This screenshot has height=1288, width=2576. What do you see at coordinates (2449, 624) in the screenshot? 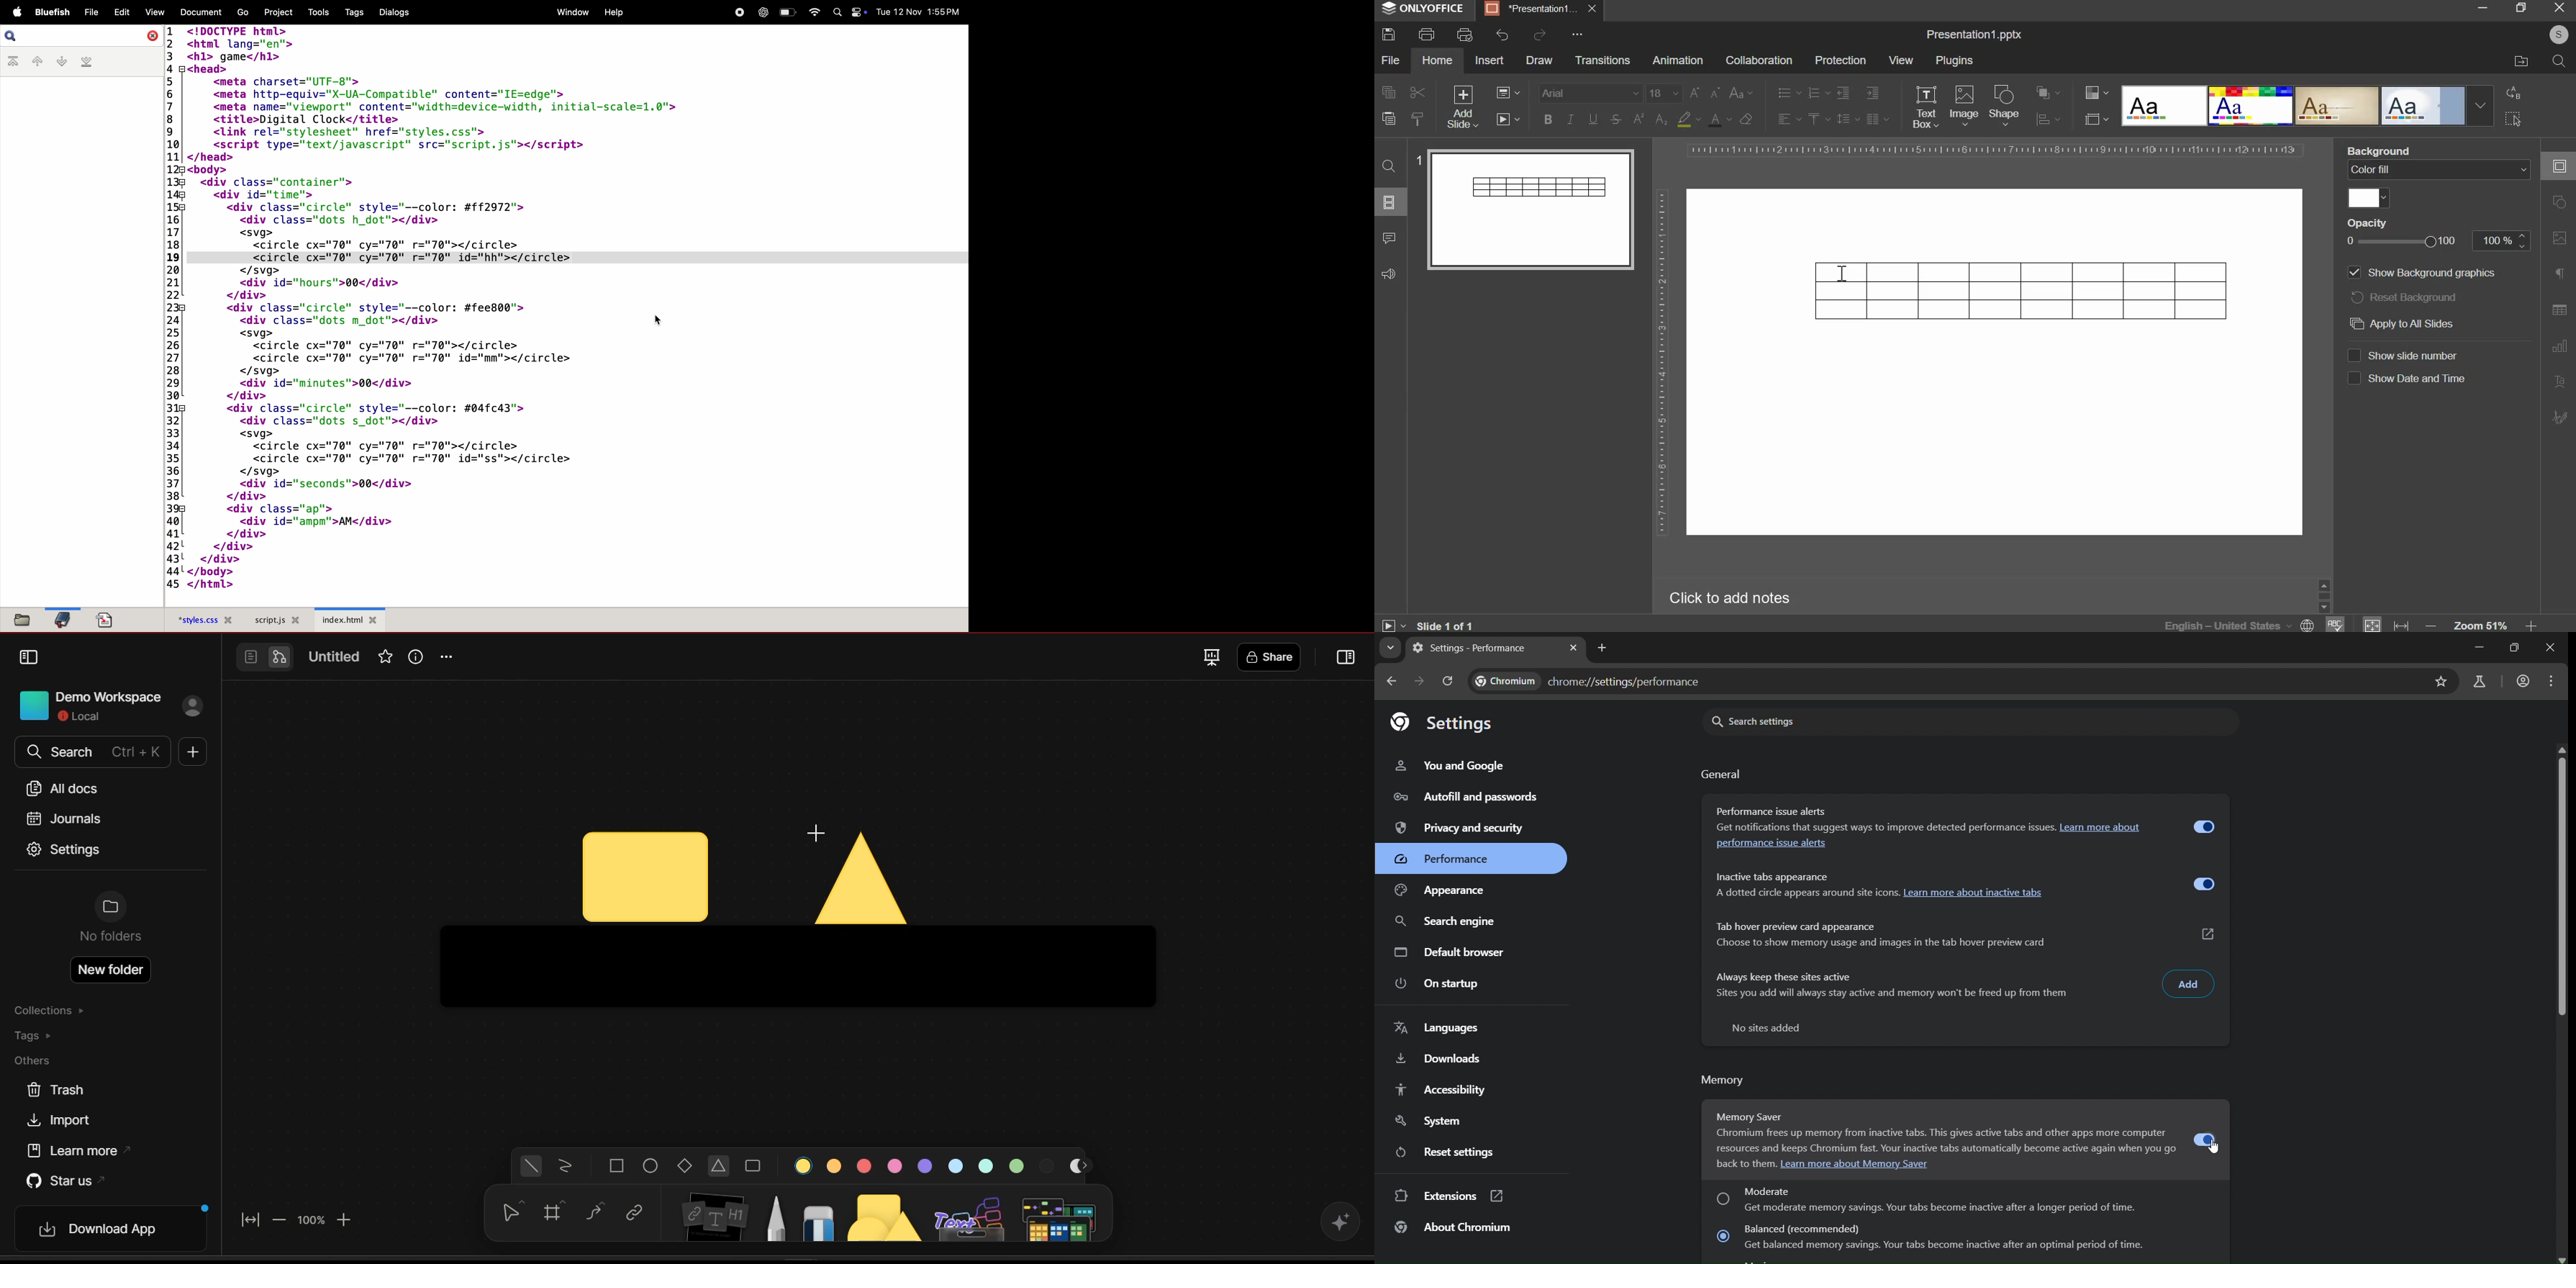
I see `zoom & fit` at bounding box center [2449, 624].